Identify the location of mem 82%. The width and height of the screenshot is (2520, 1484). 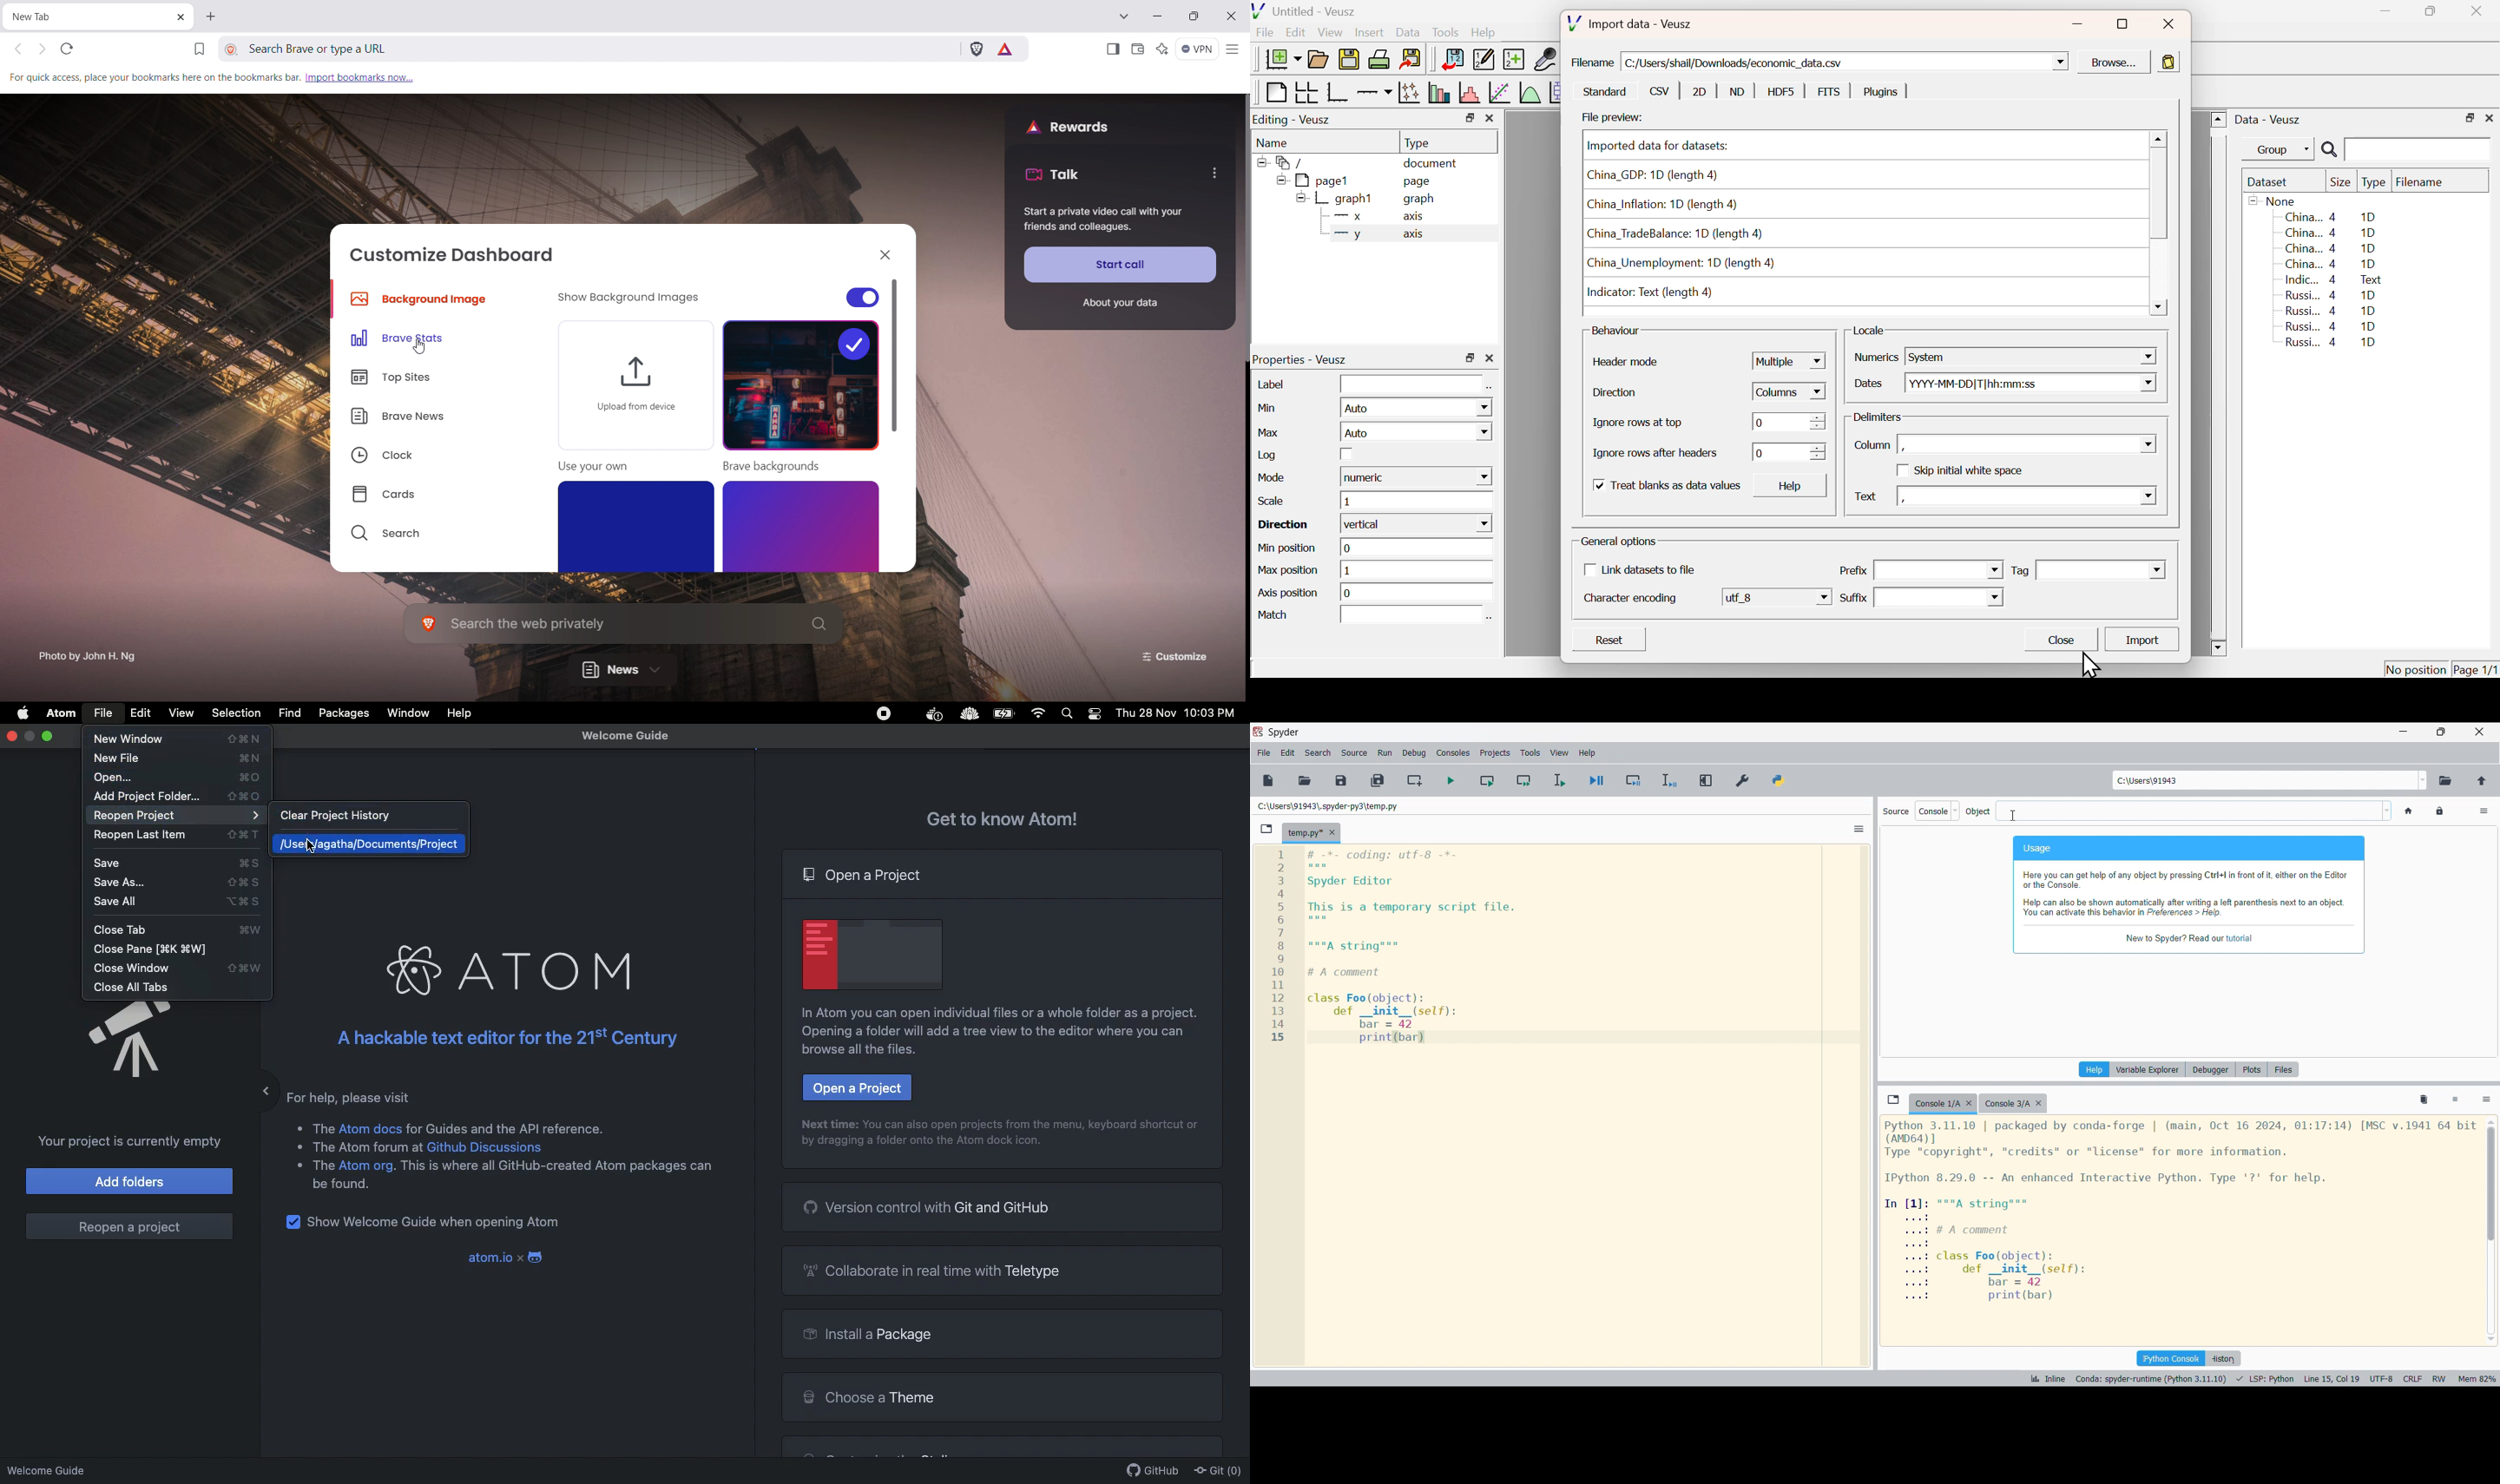
(2479, 1377).